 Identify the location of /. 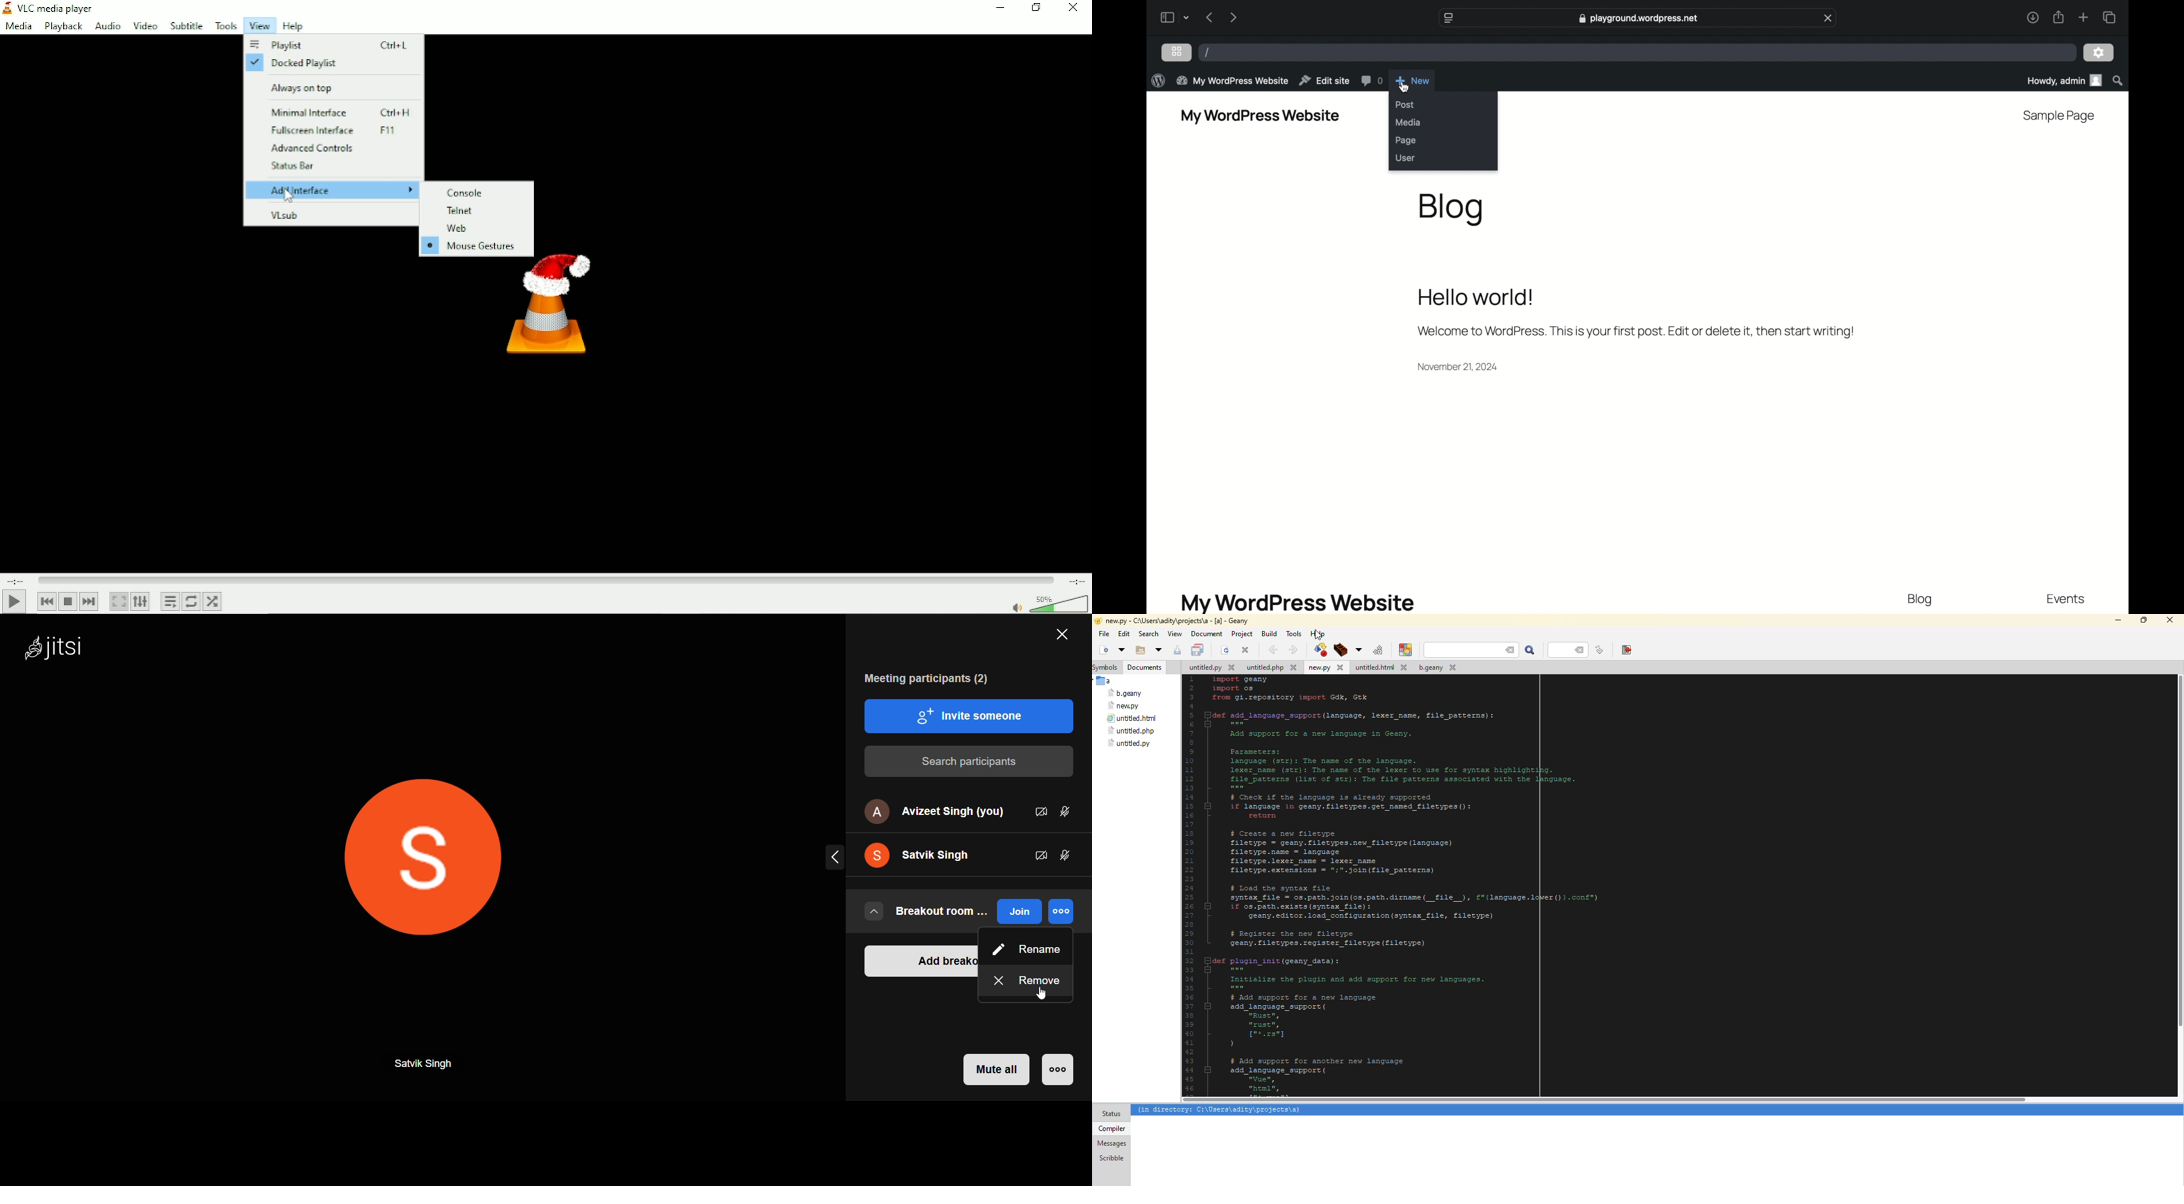
(1207, 53).